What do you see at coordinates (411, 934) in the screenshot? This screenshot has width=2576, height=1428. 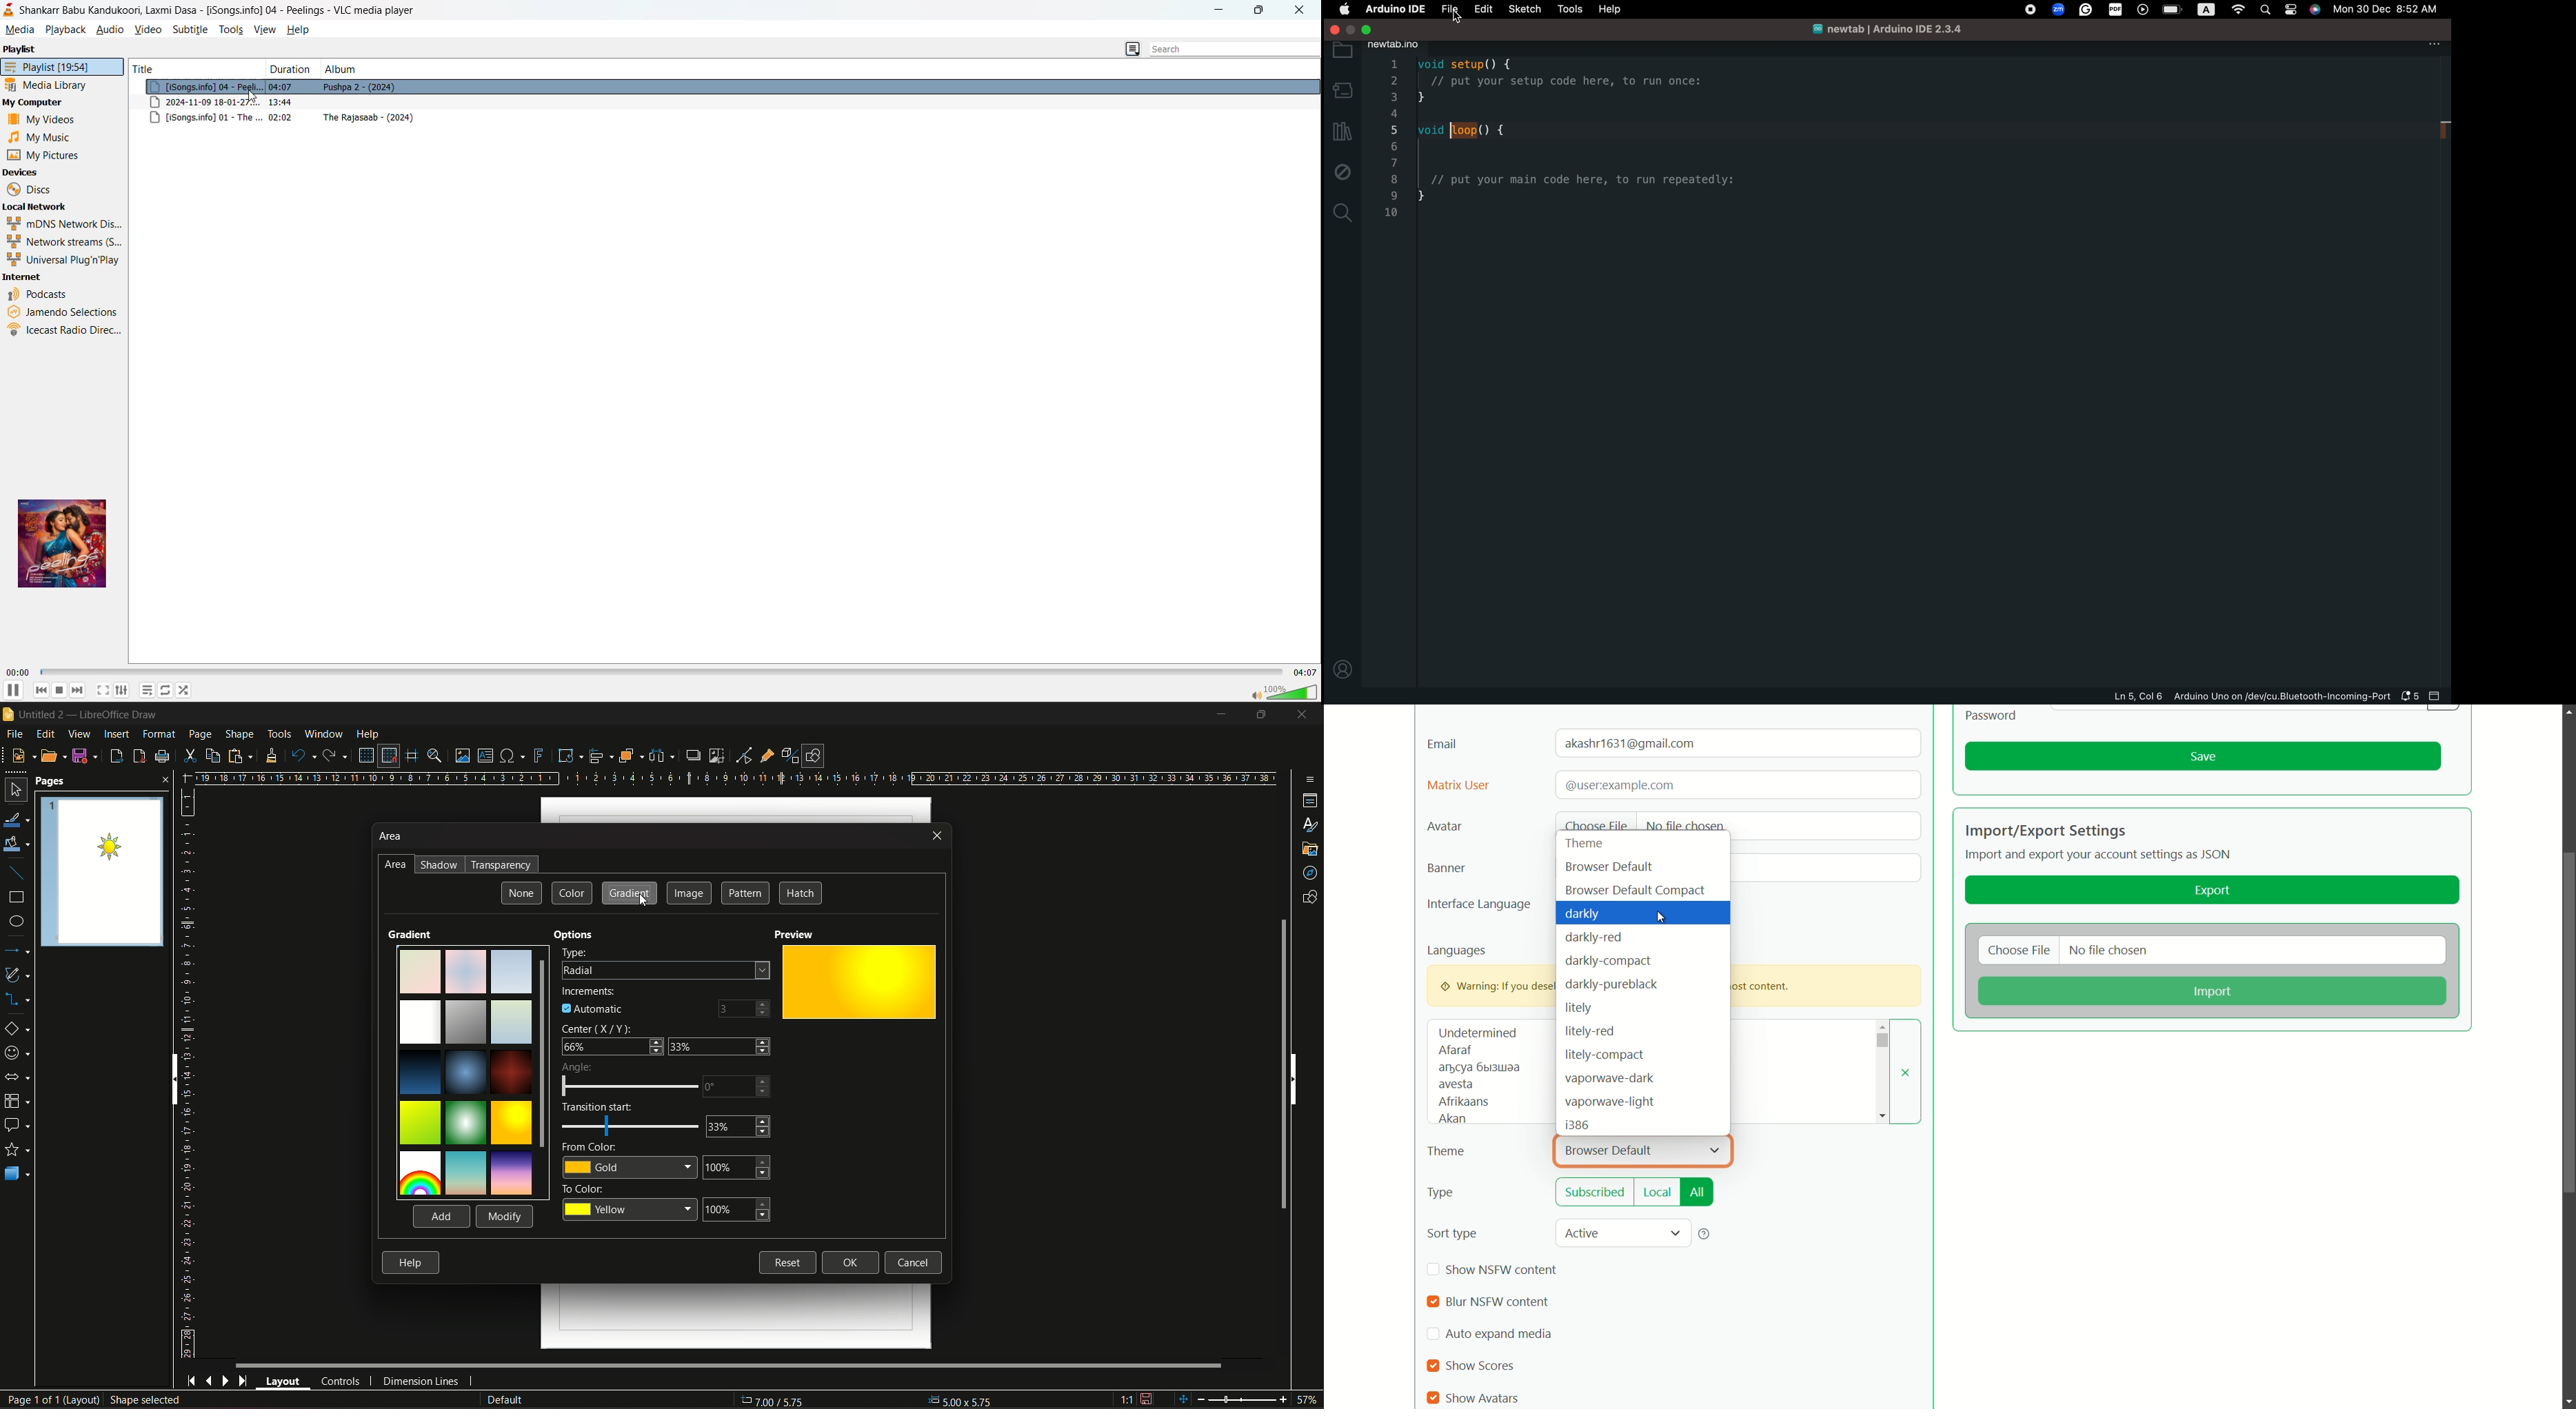 I see `gradient` at bounding box center [411, 934].